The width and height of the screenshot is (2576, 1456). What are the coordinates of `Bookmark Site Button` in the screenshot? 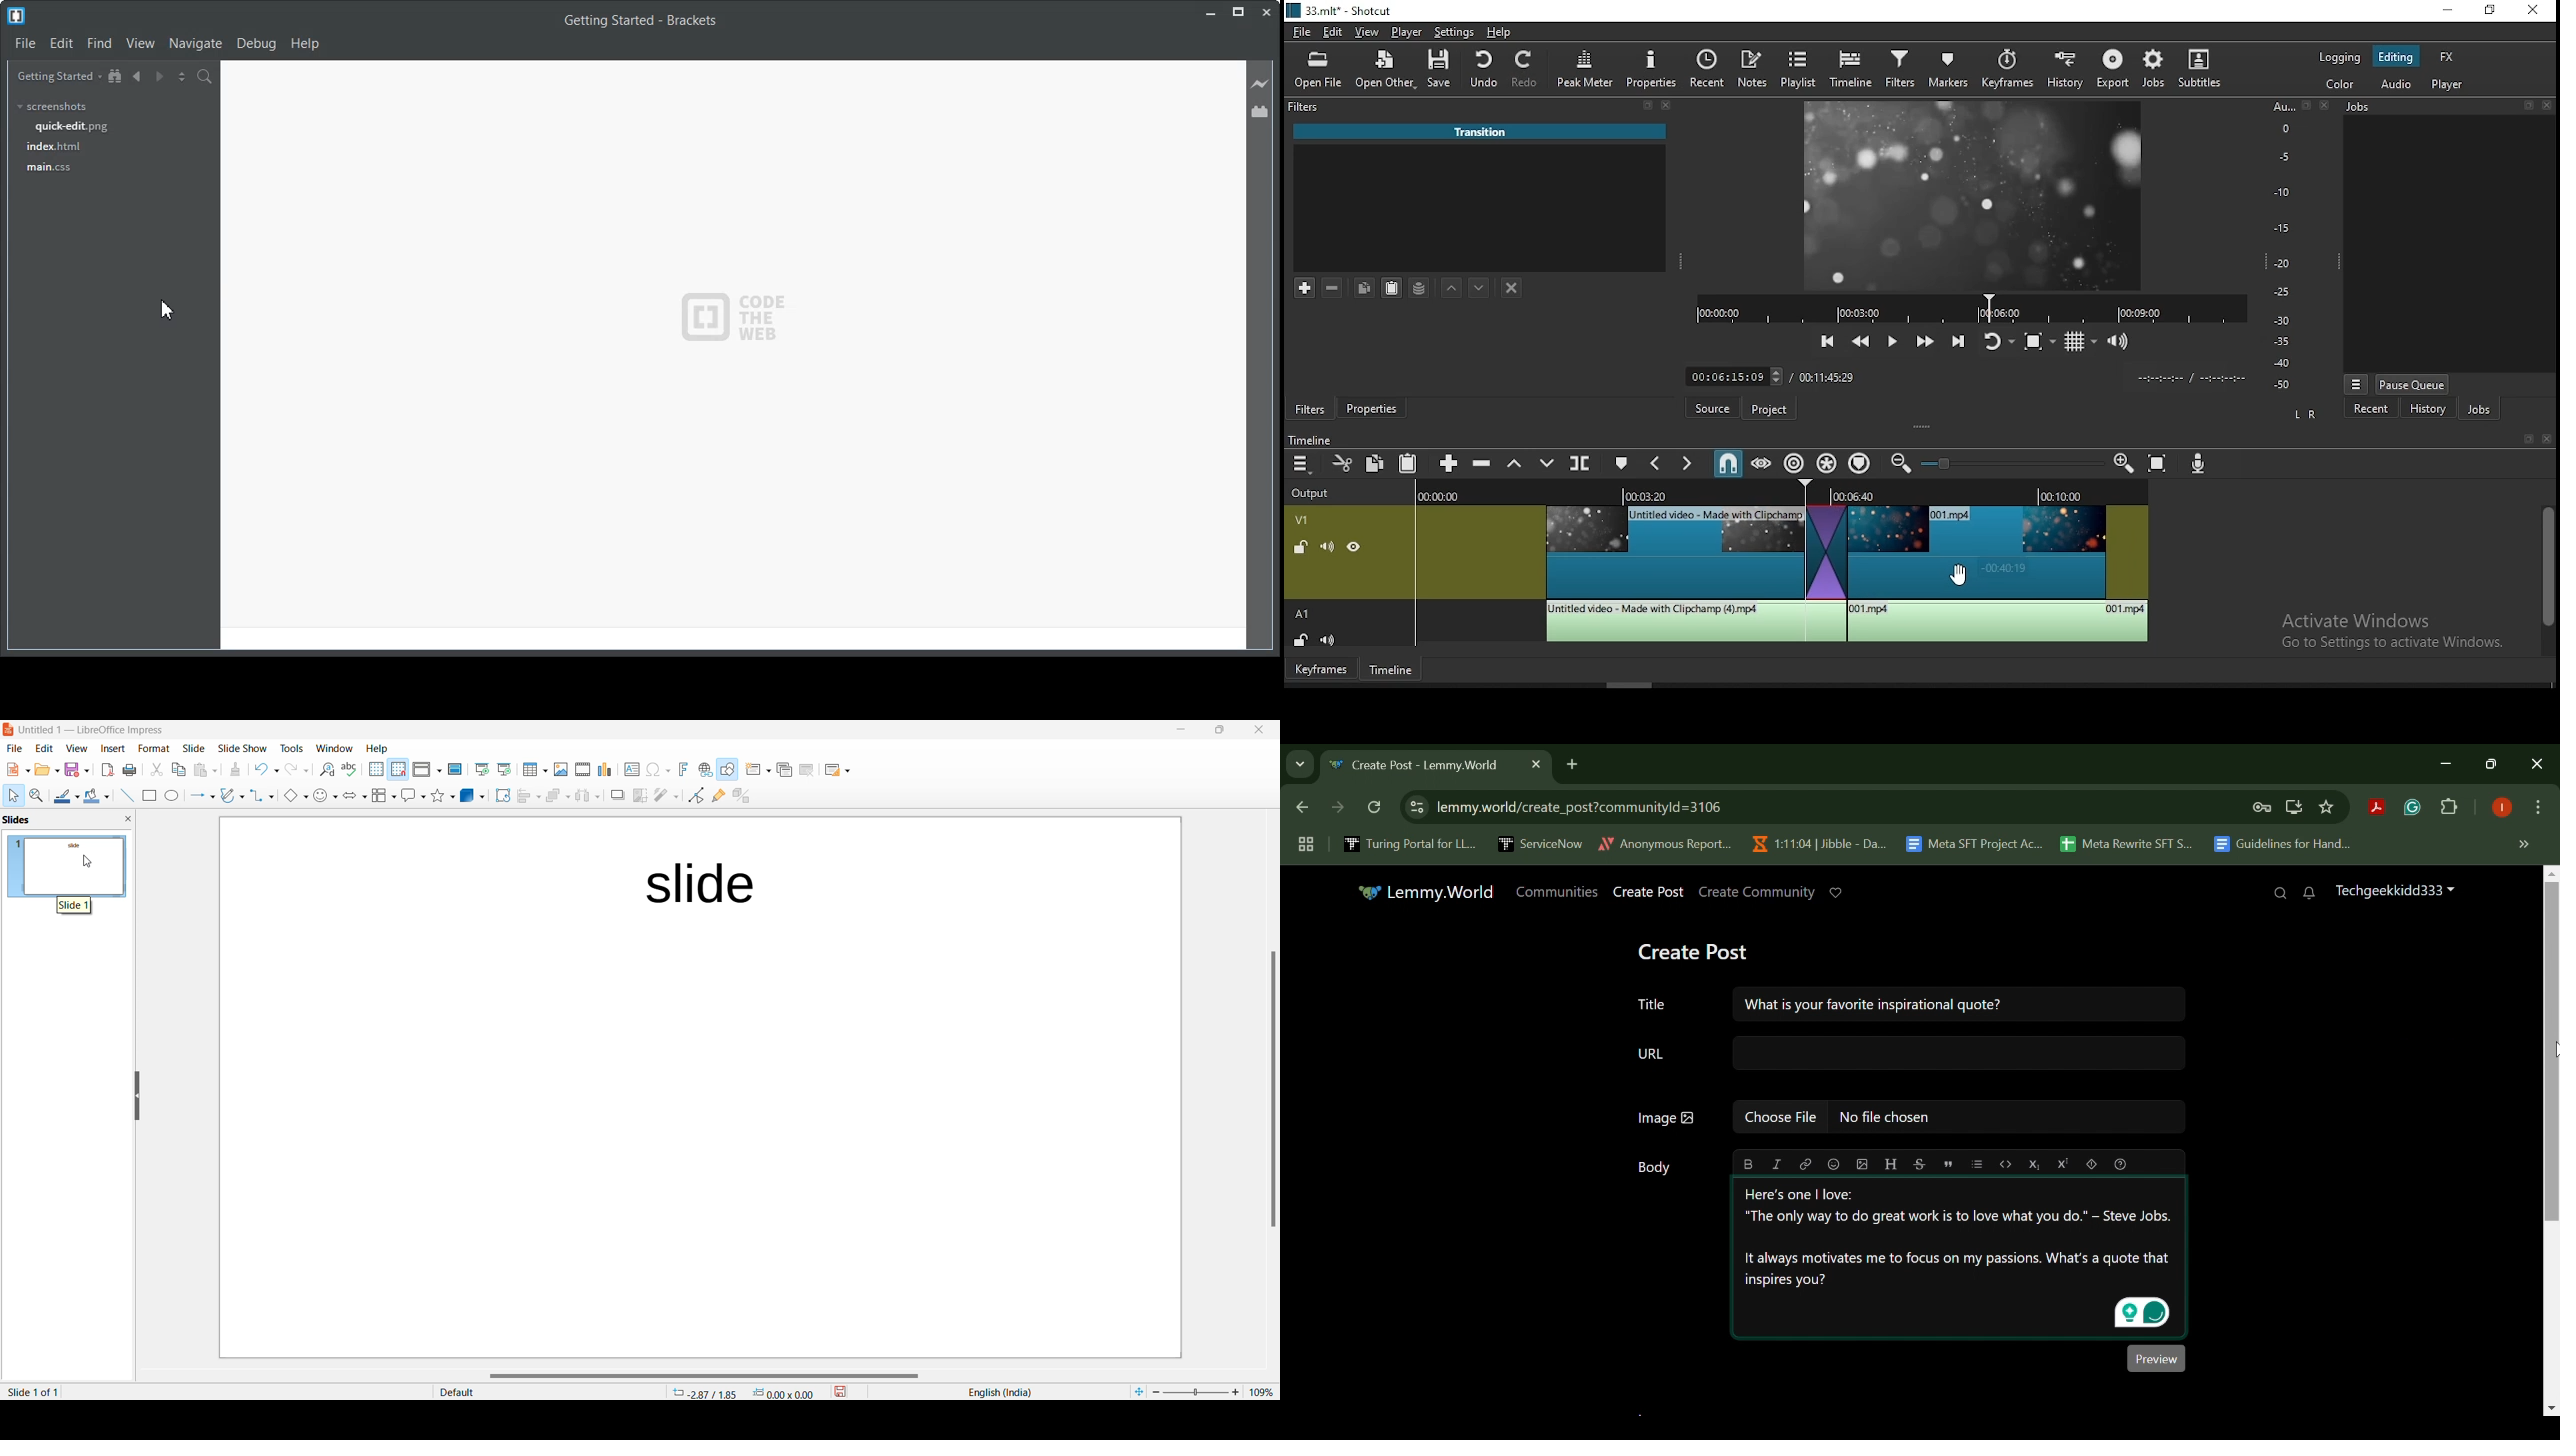 It's located at (2326, 808).